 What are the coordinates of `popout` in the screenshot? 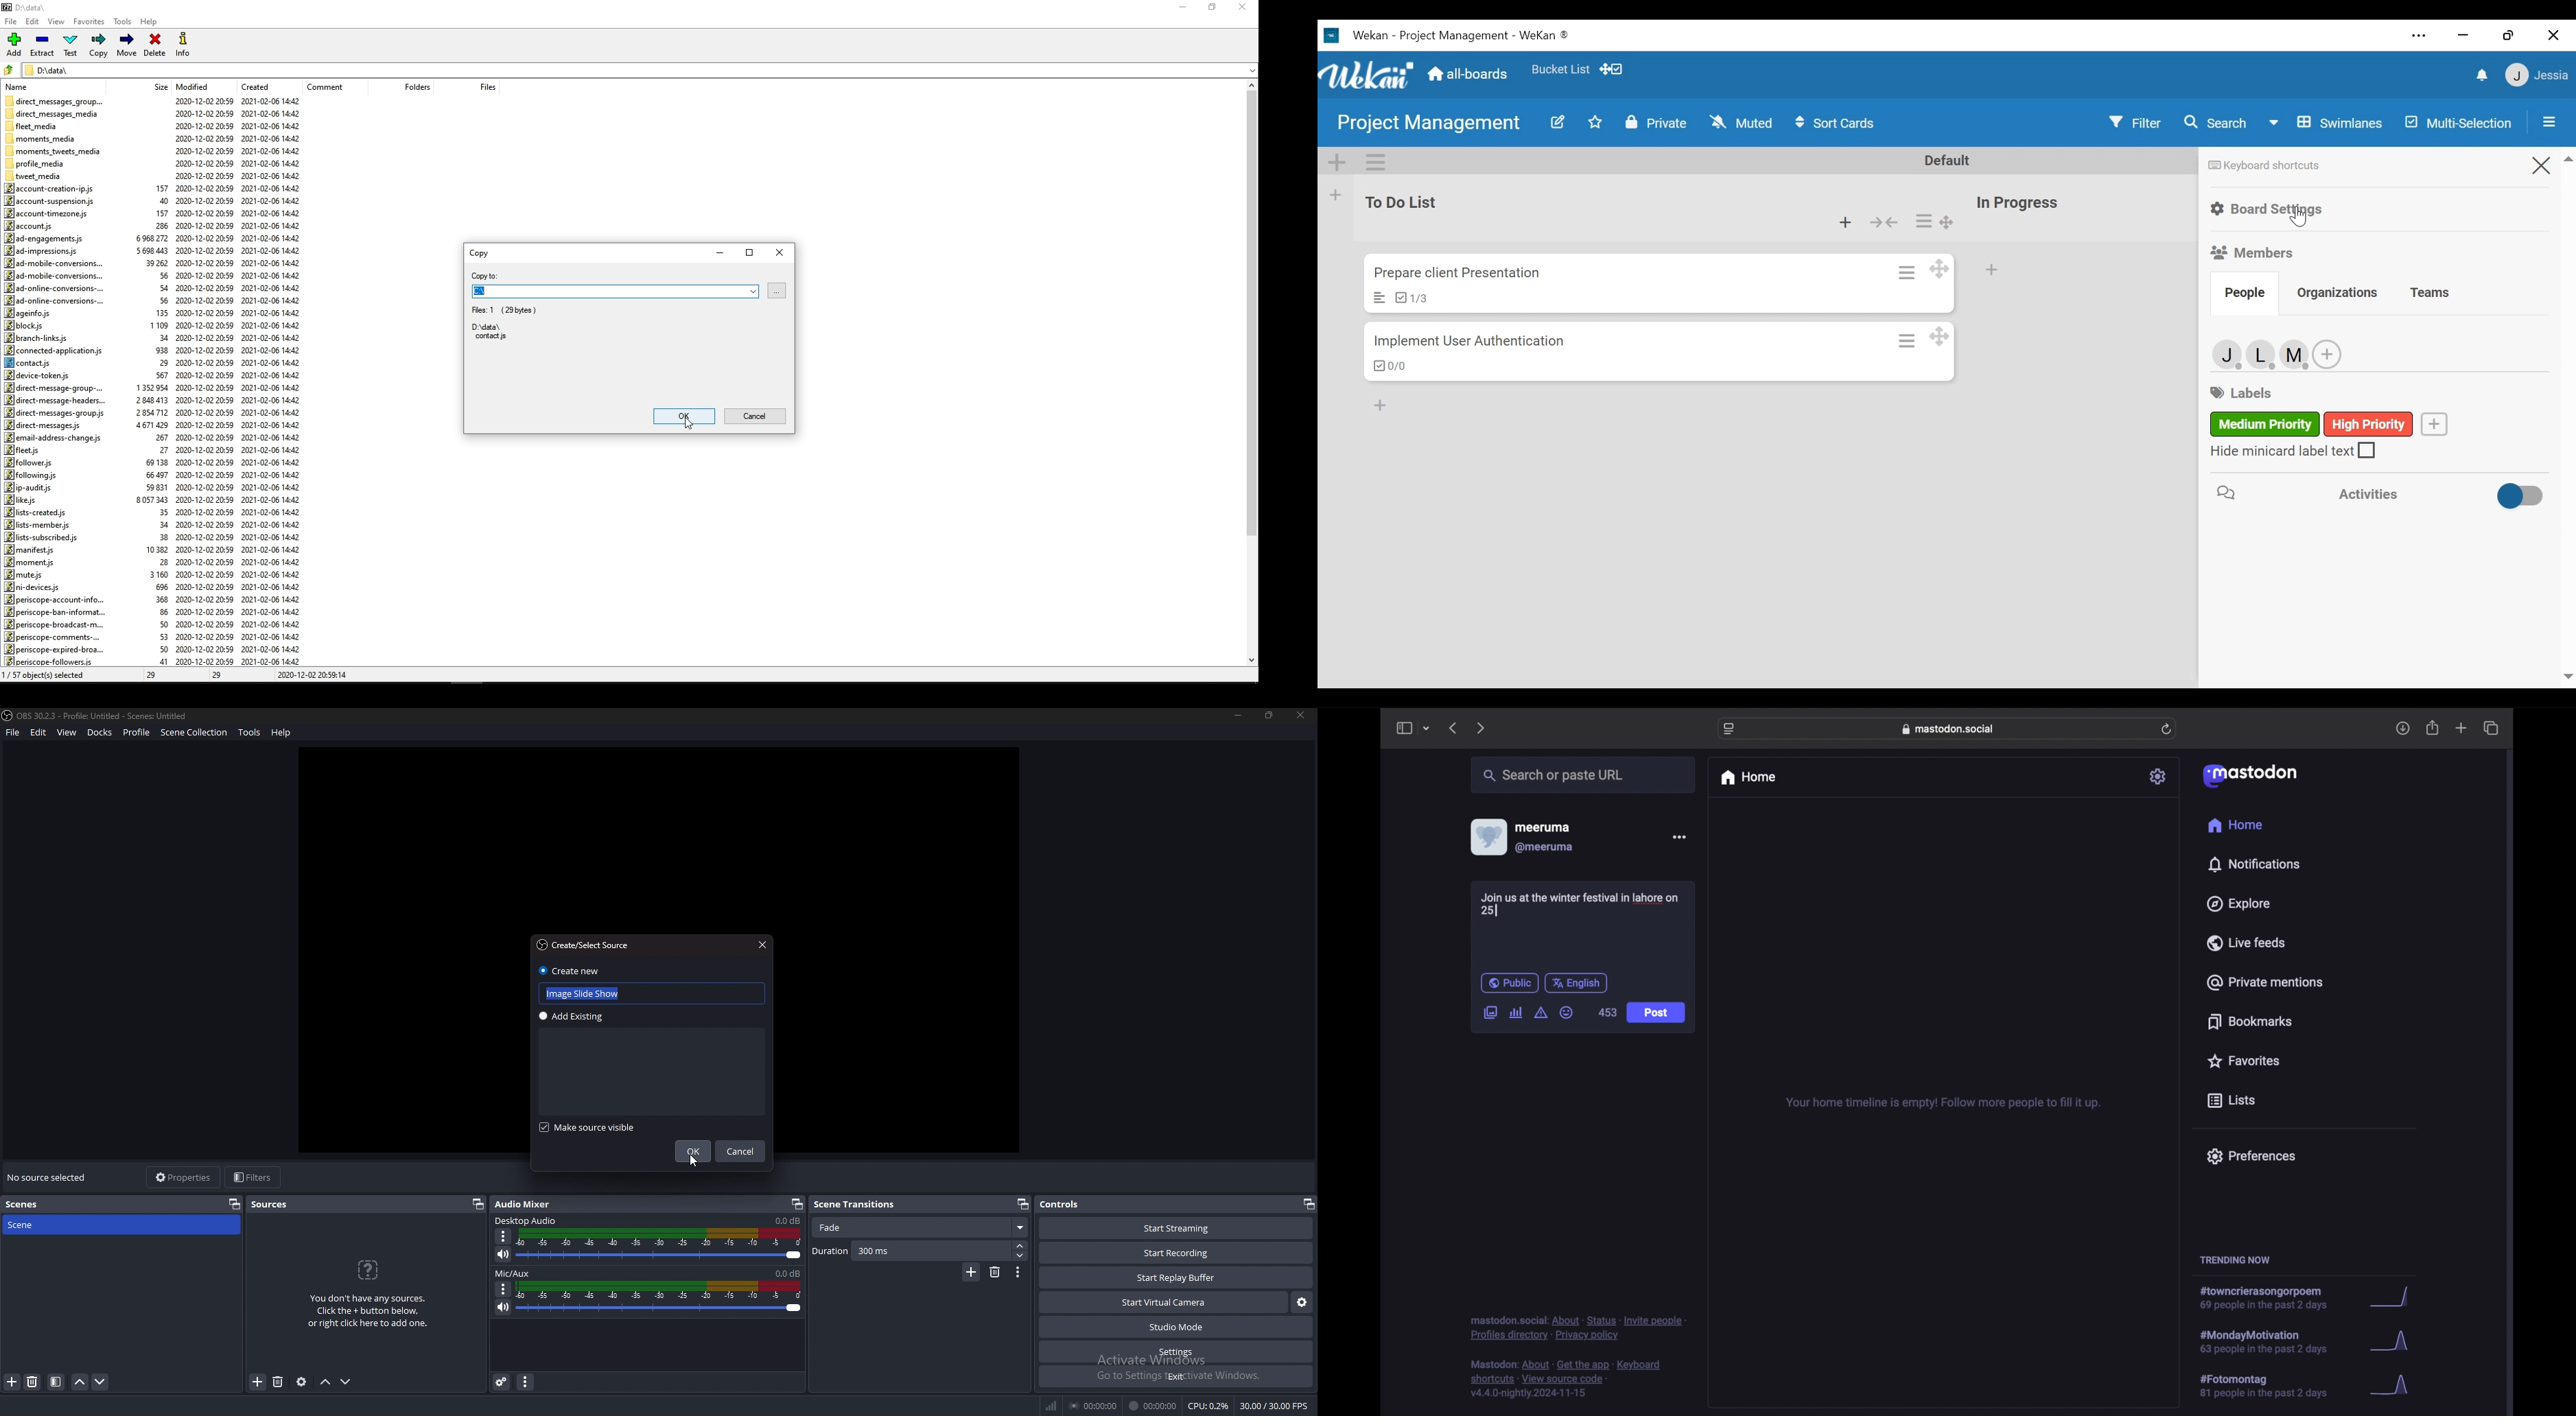 It's located at (478, 1204).